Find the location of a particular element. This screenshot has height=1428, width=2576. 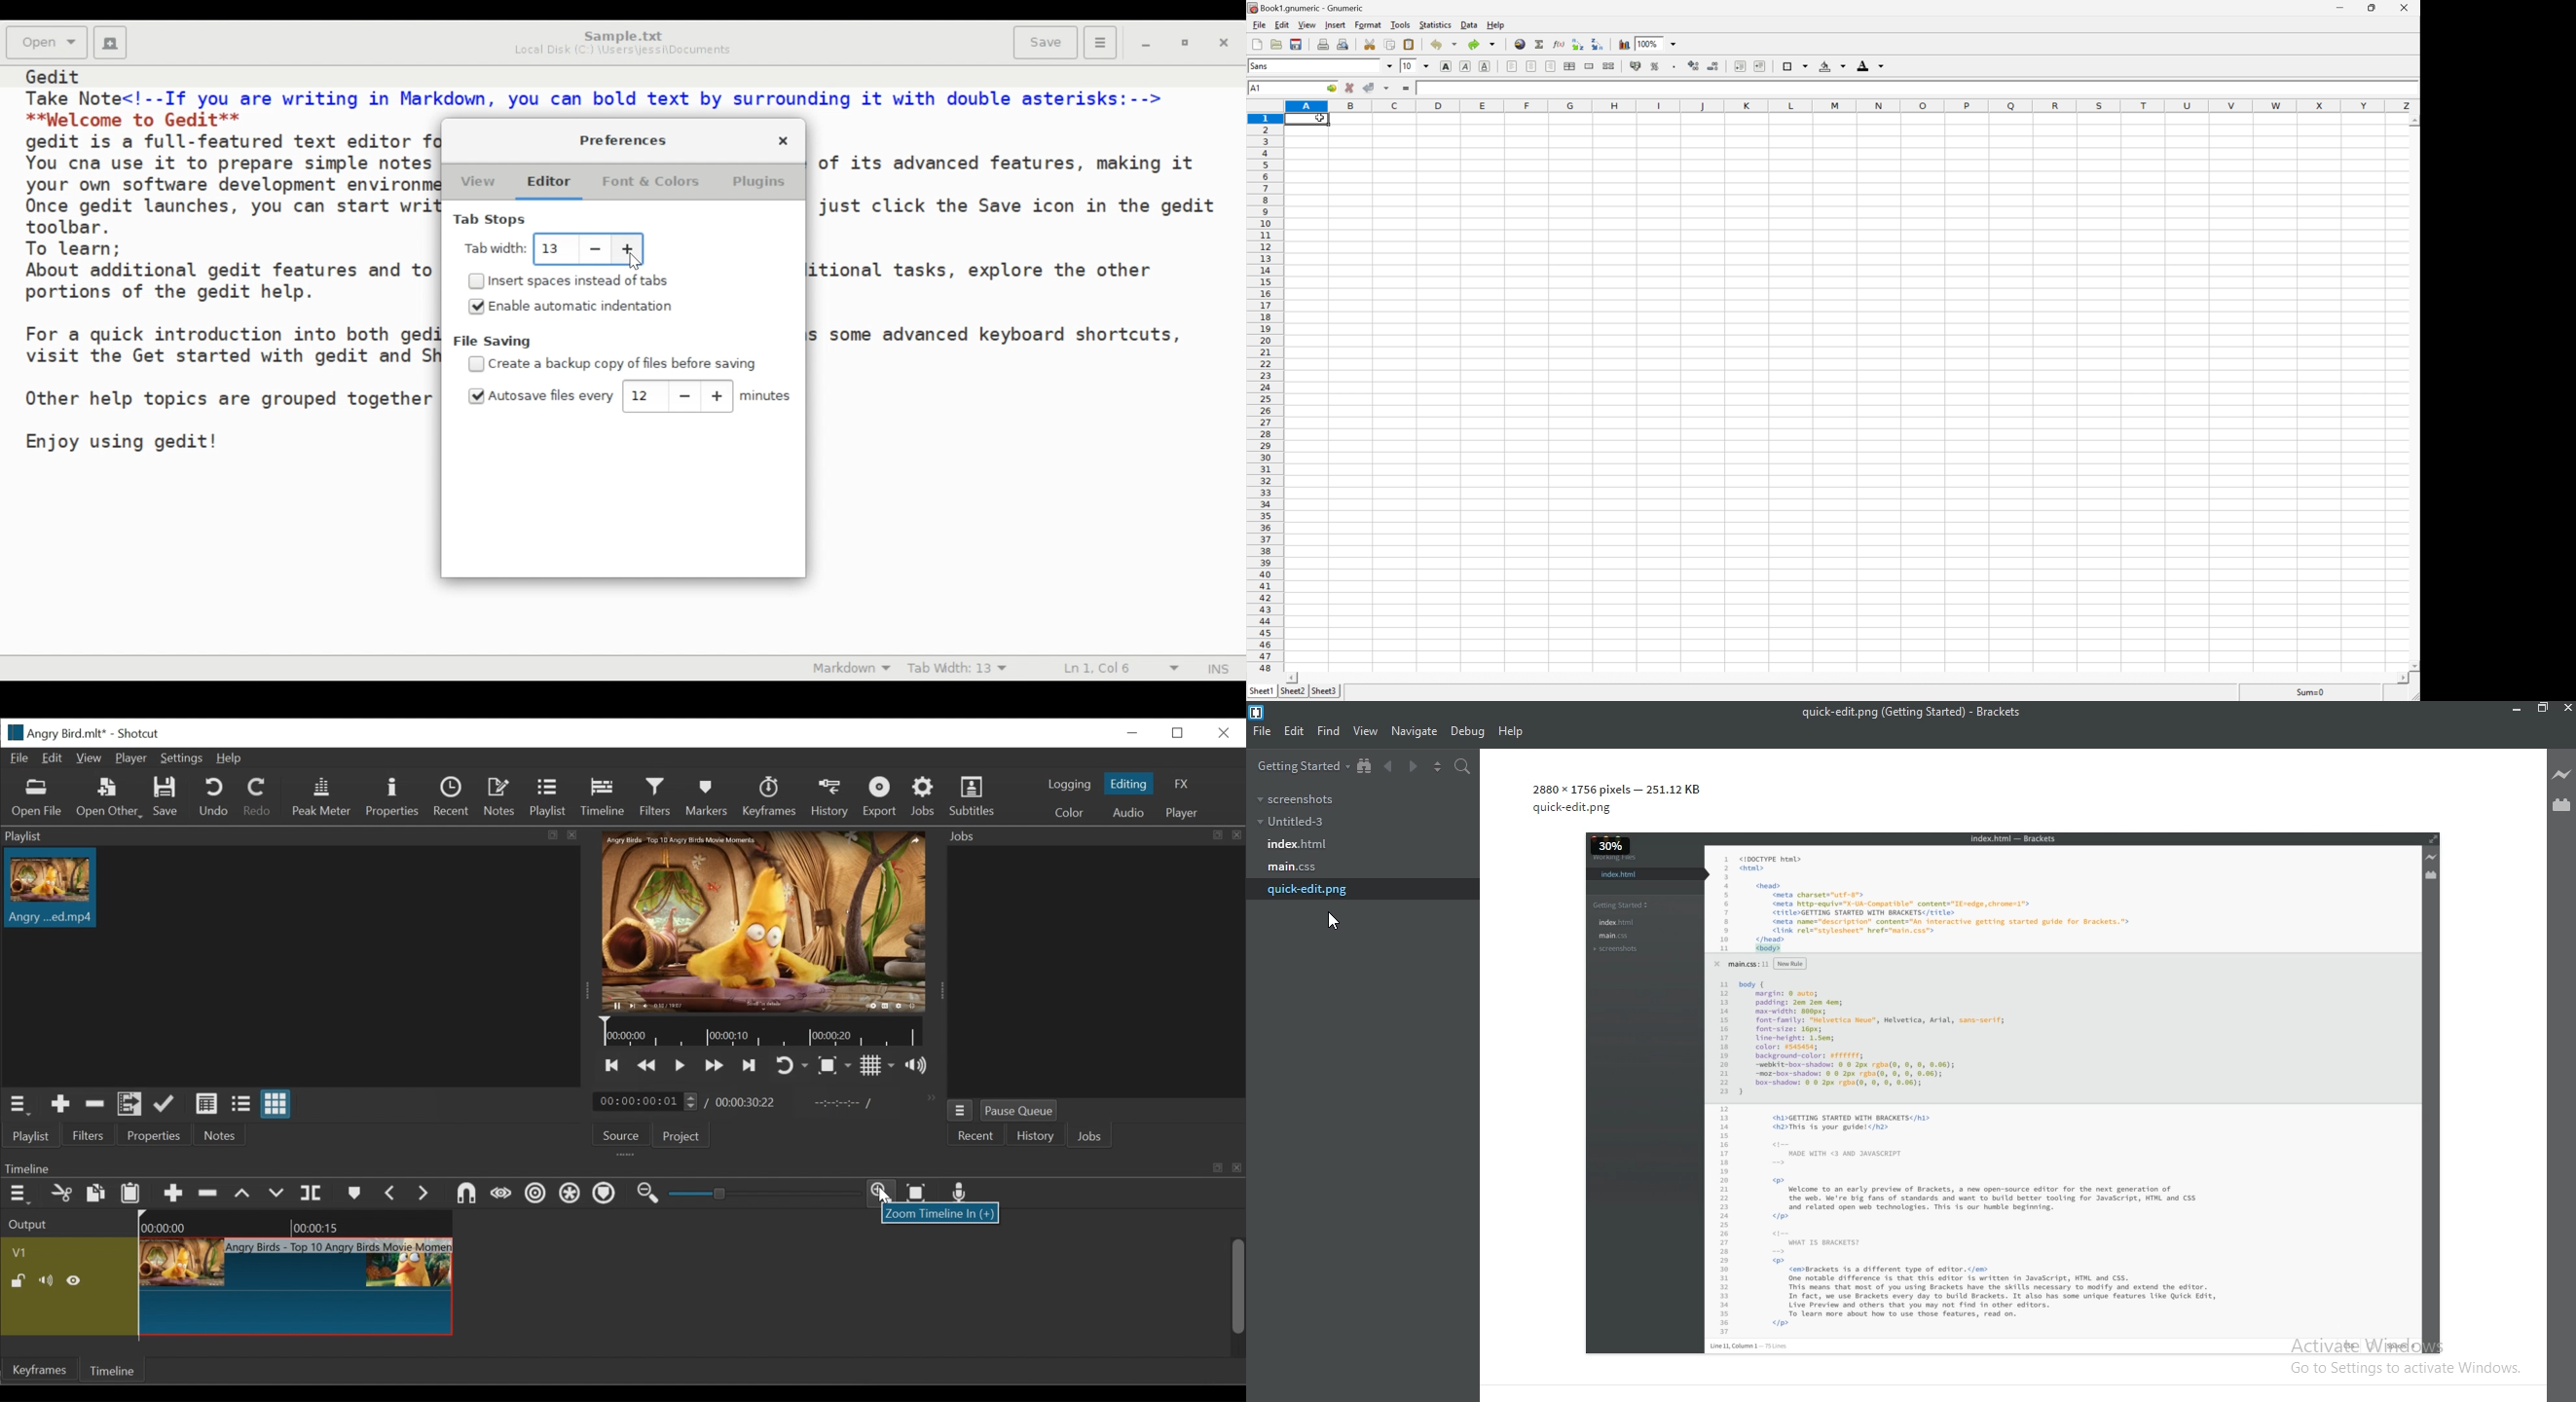

Tab Width is located at coordinates (493, 250).